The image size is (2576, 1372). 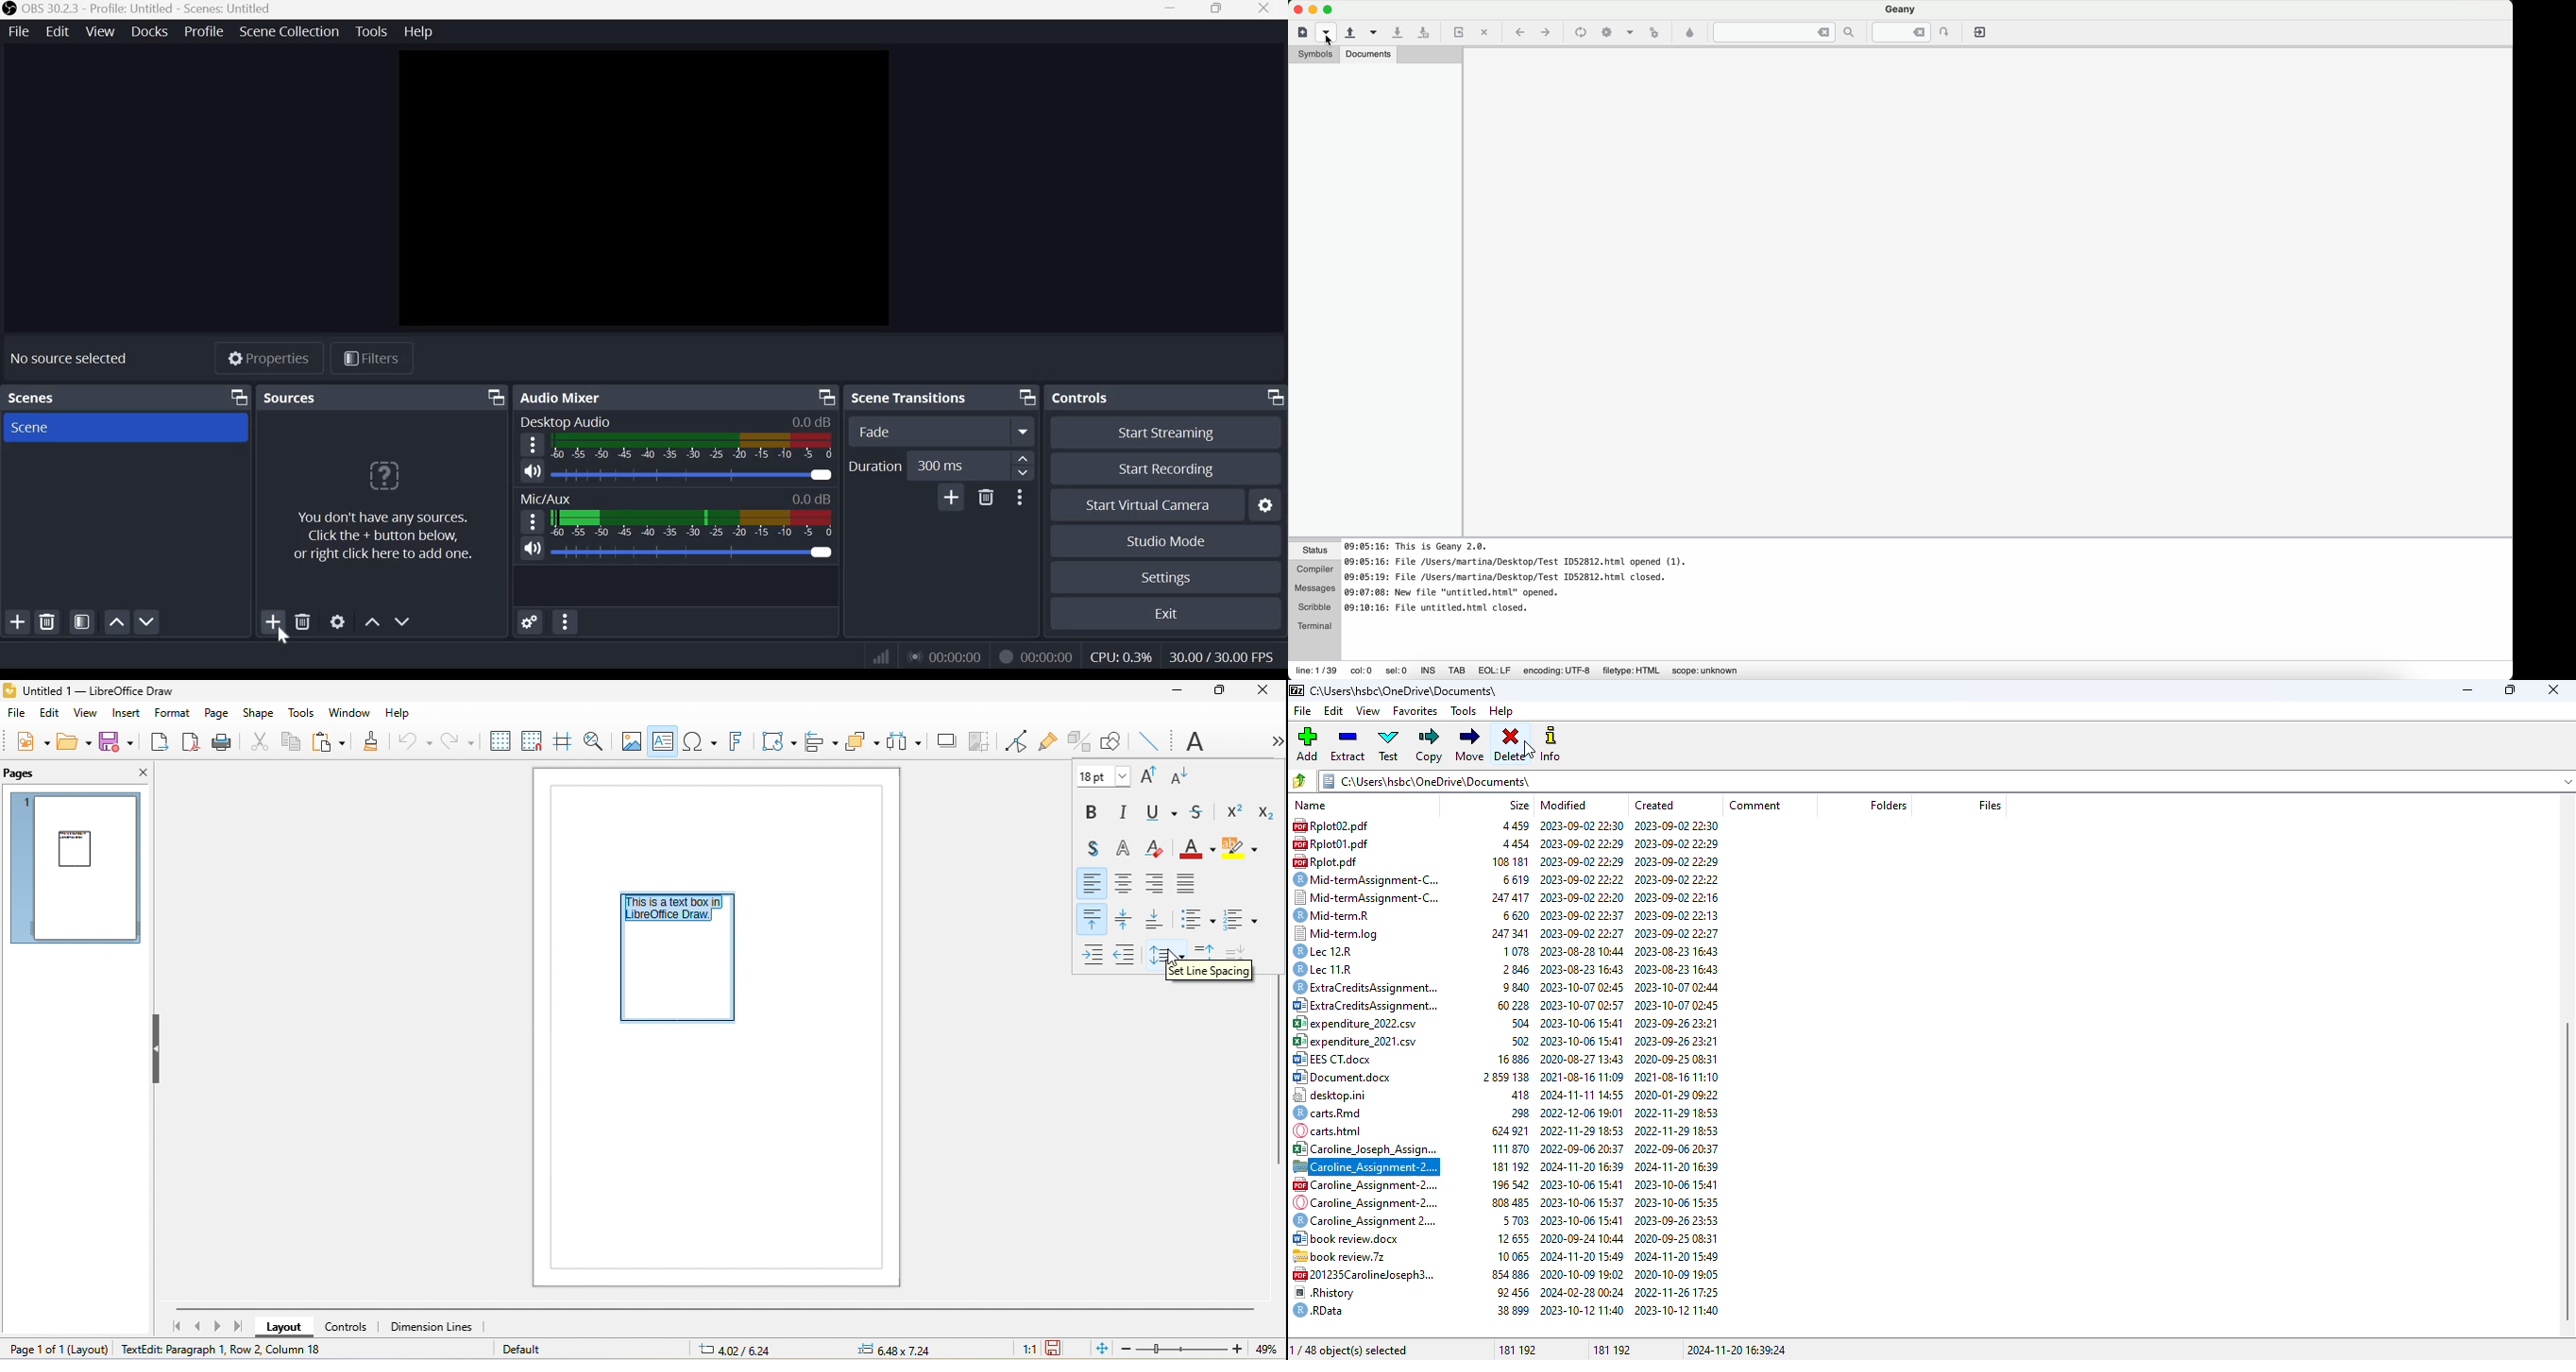 I want to click on show draw function, so click(x=1110, y=739).